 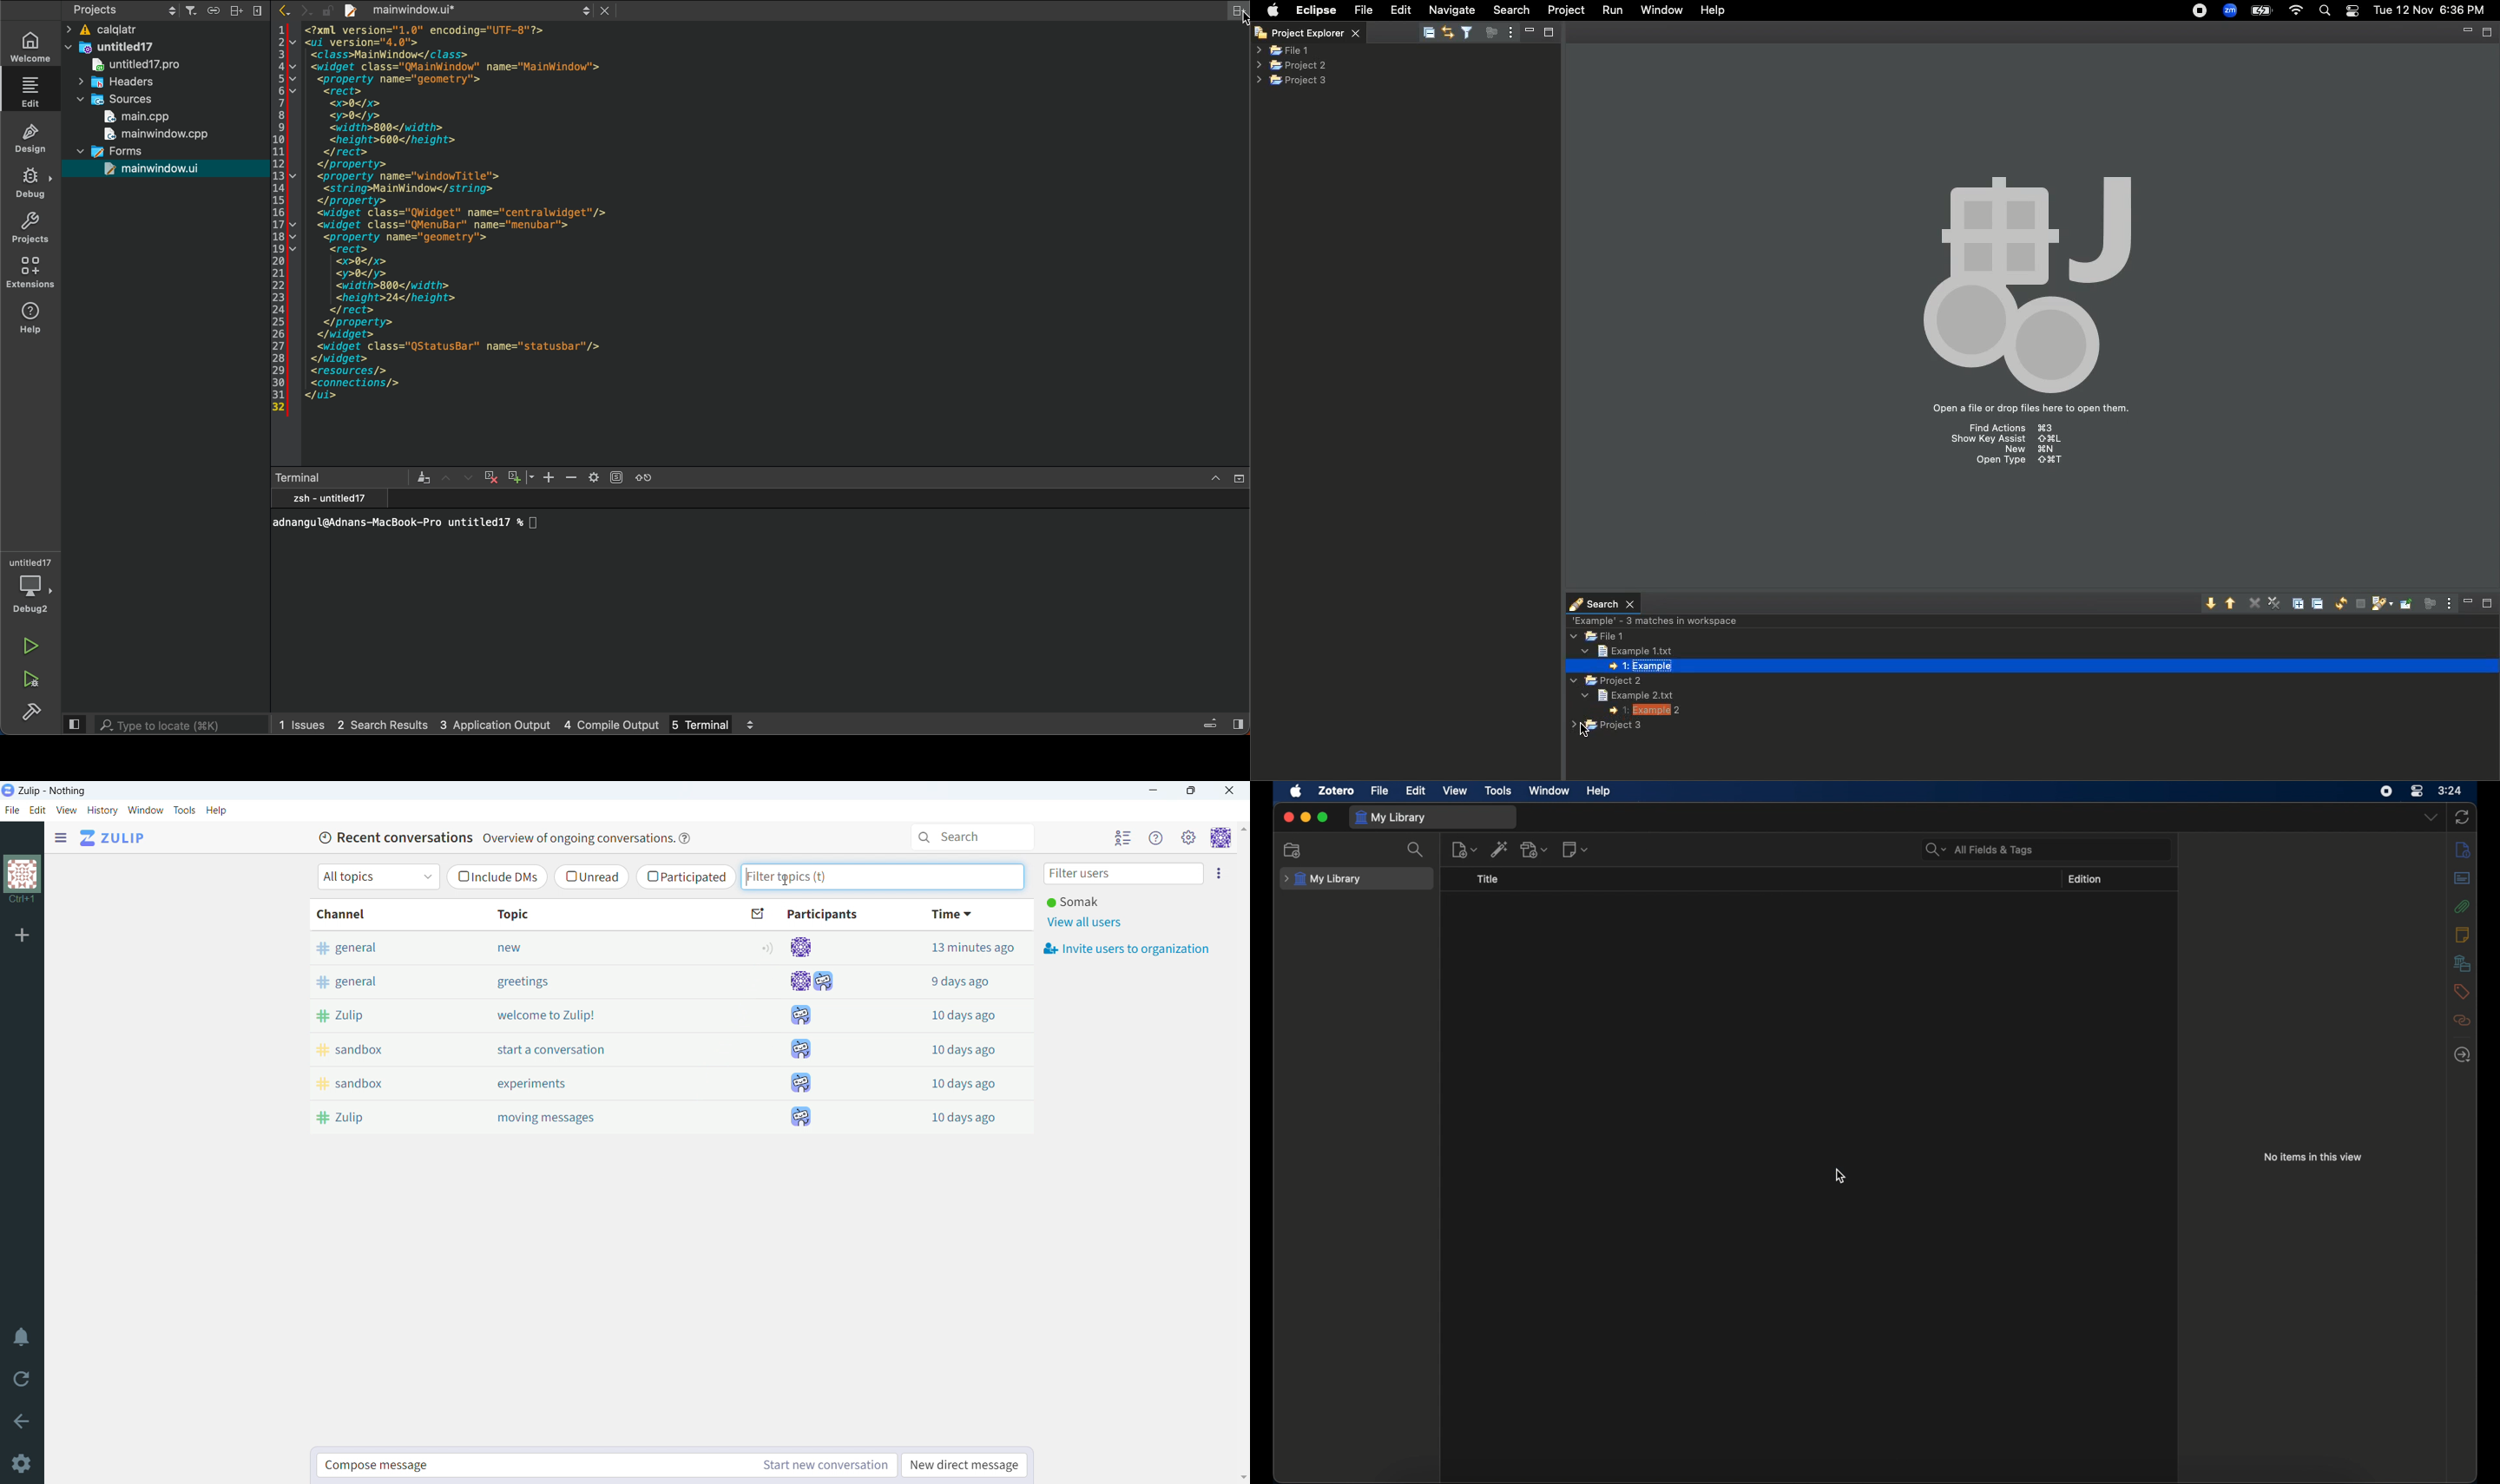 What do you see at coordinates (217, 811) in the screenshot?
I see `help` at bounding box center [217, 811].